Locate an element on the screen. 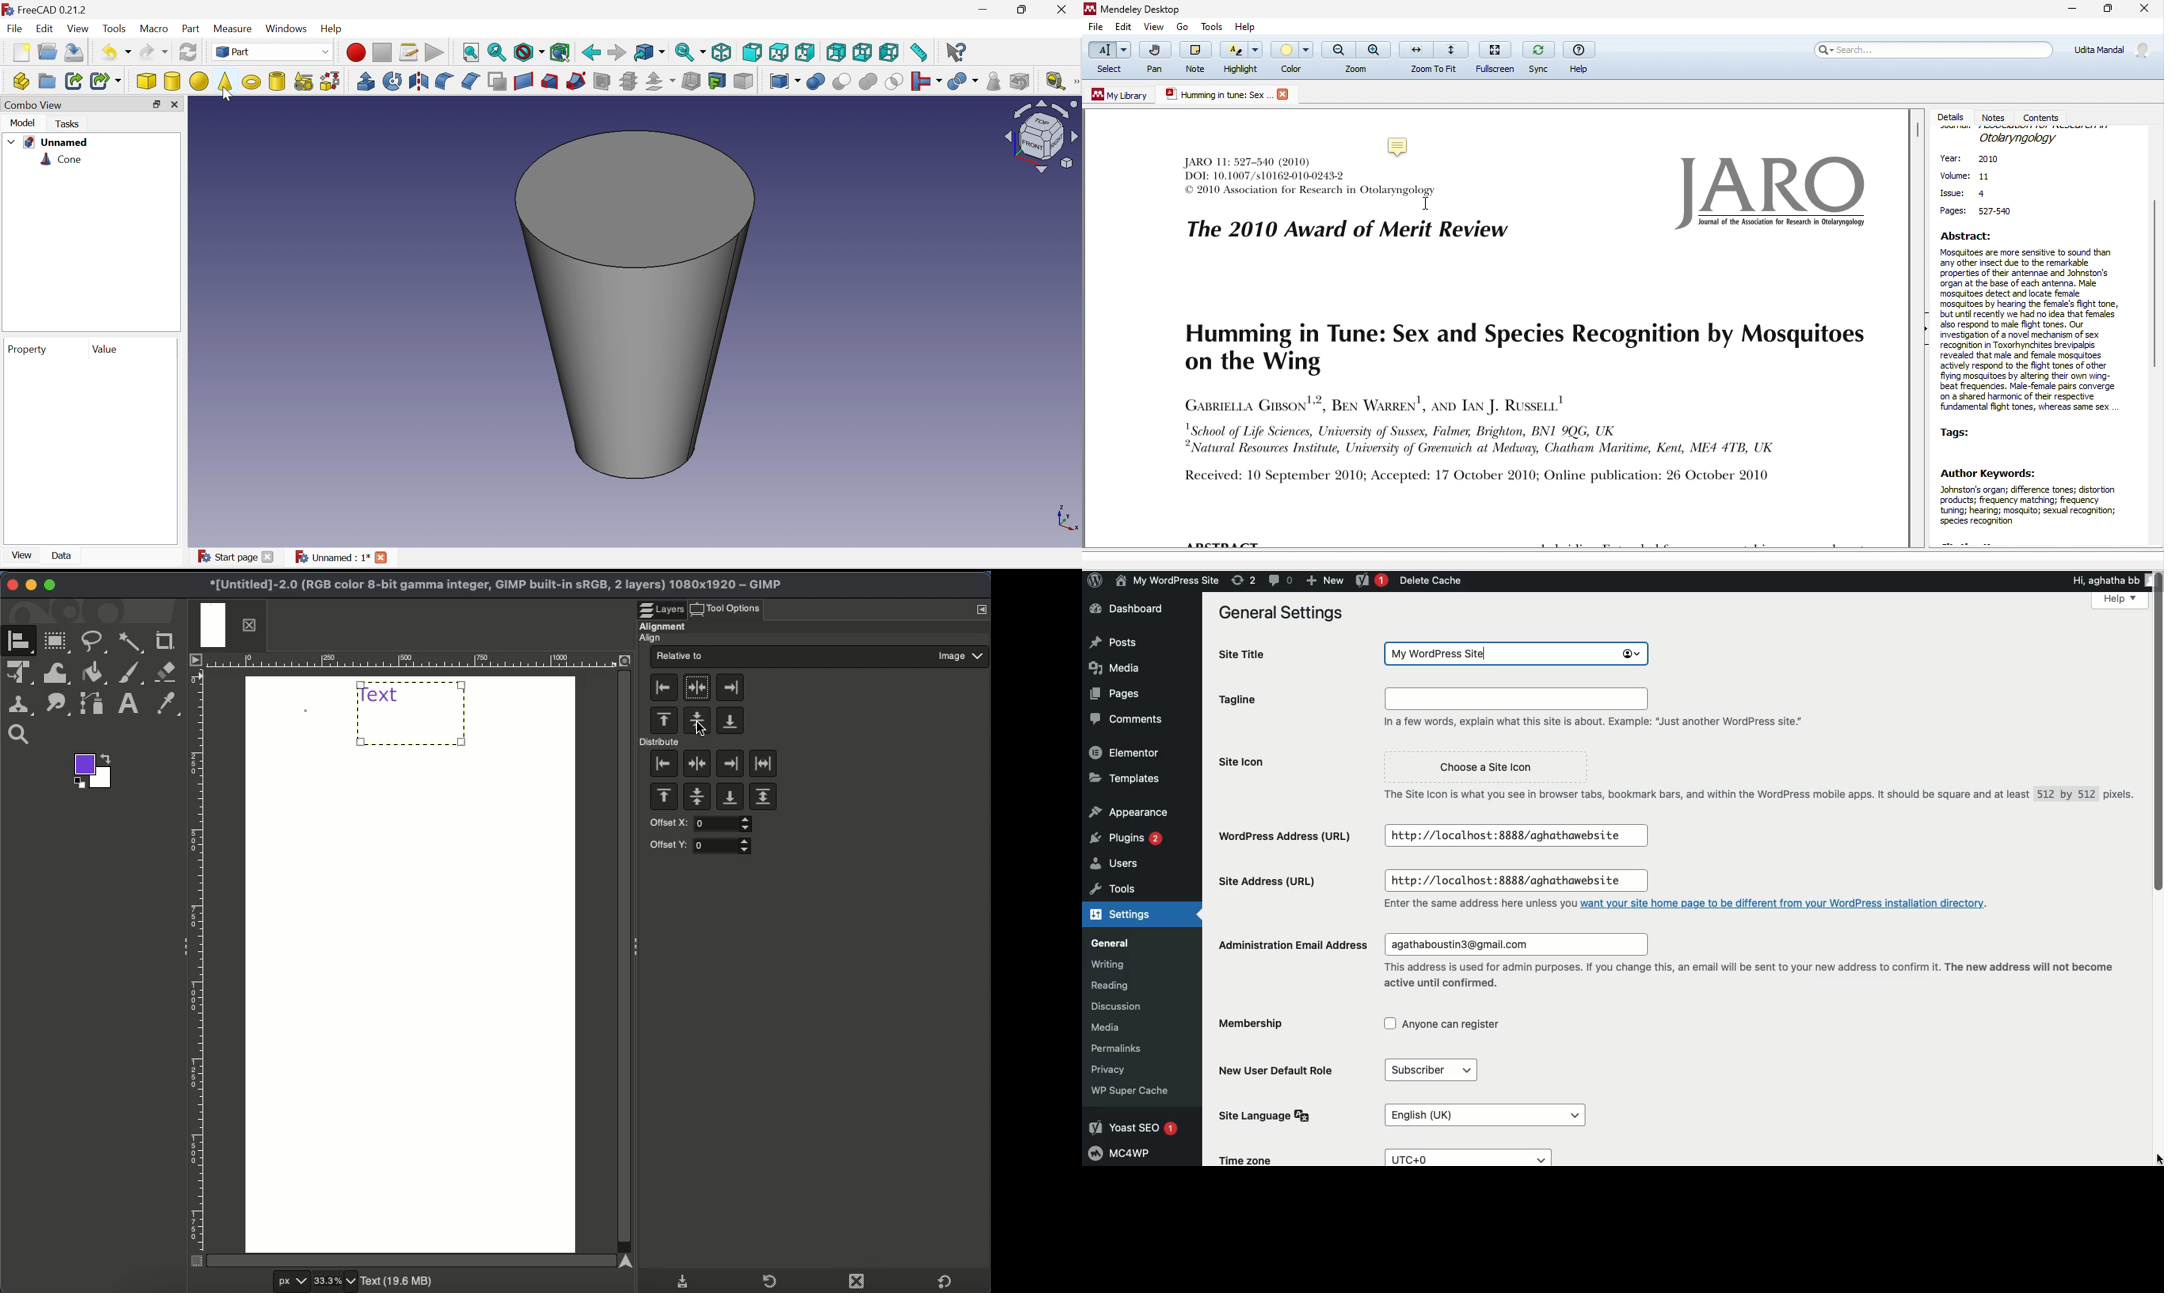 This screenshot has width=2184, height=1316. Revolve is located at coordinates (393, 81).